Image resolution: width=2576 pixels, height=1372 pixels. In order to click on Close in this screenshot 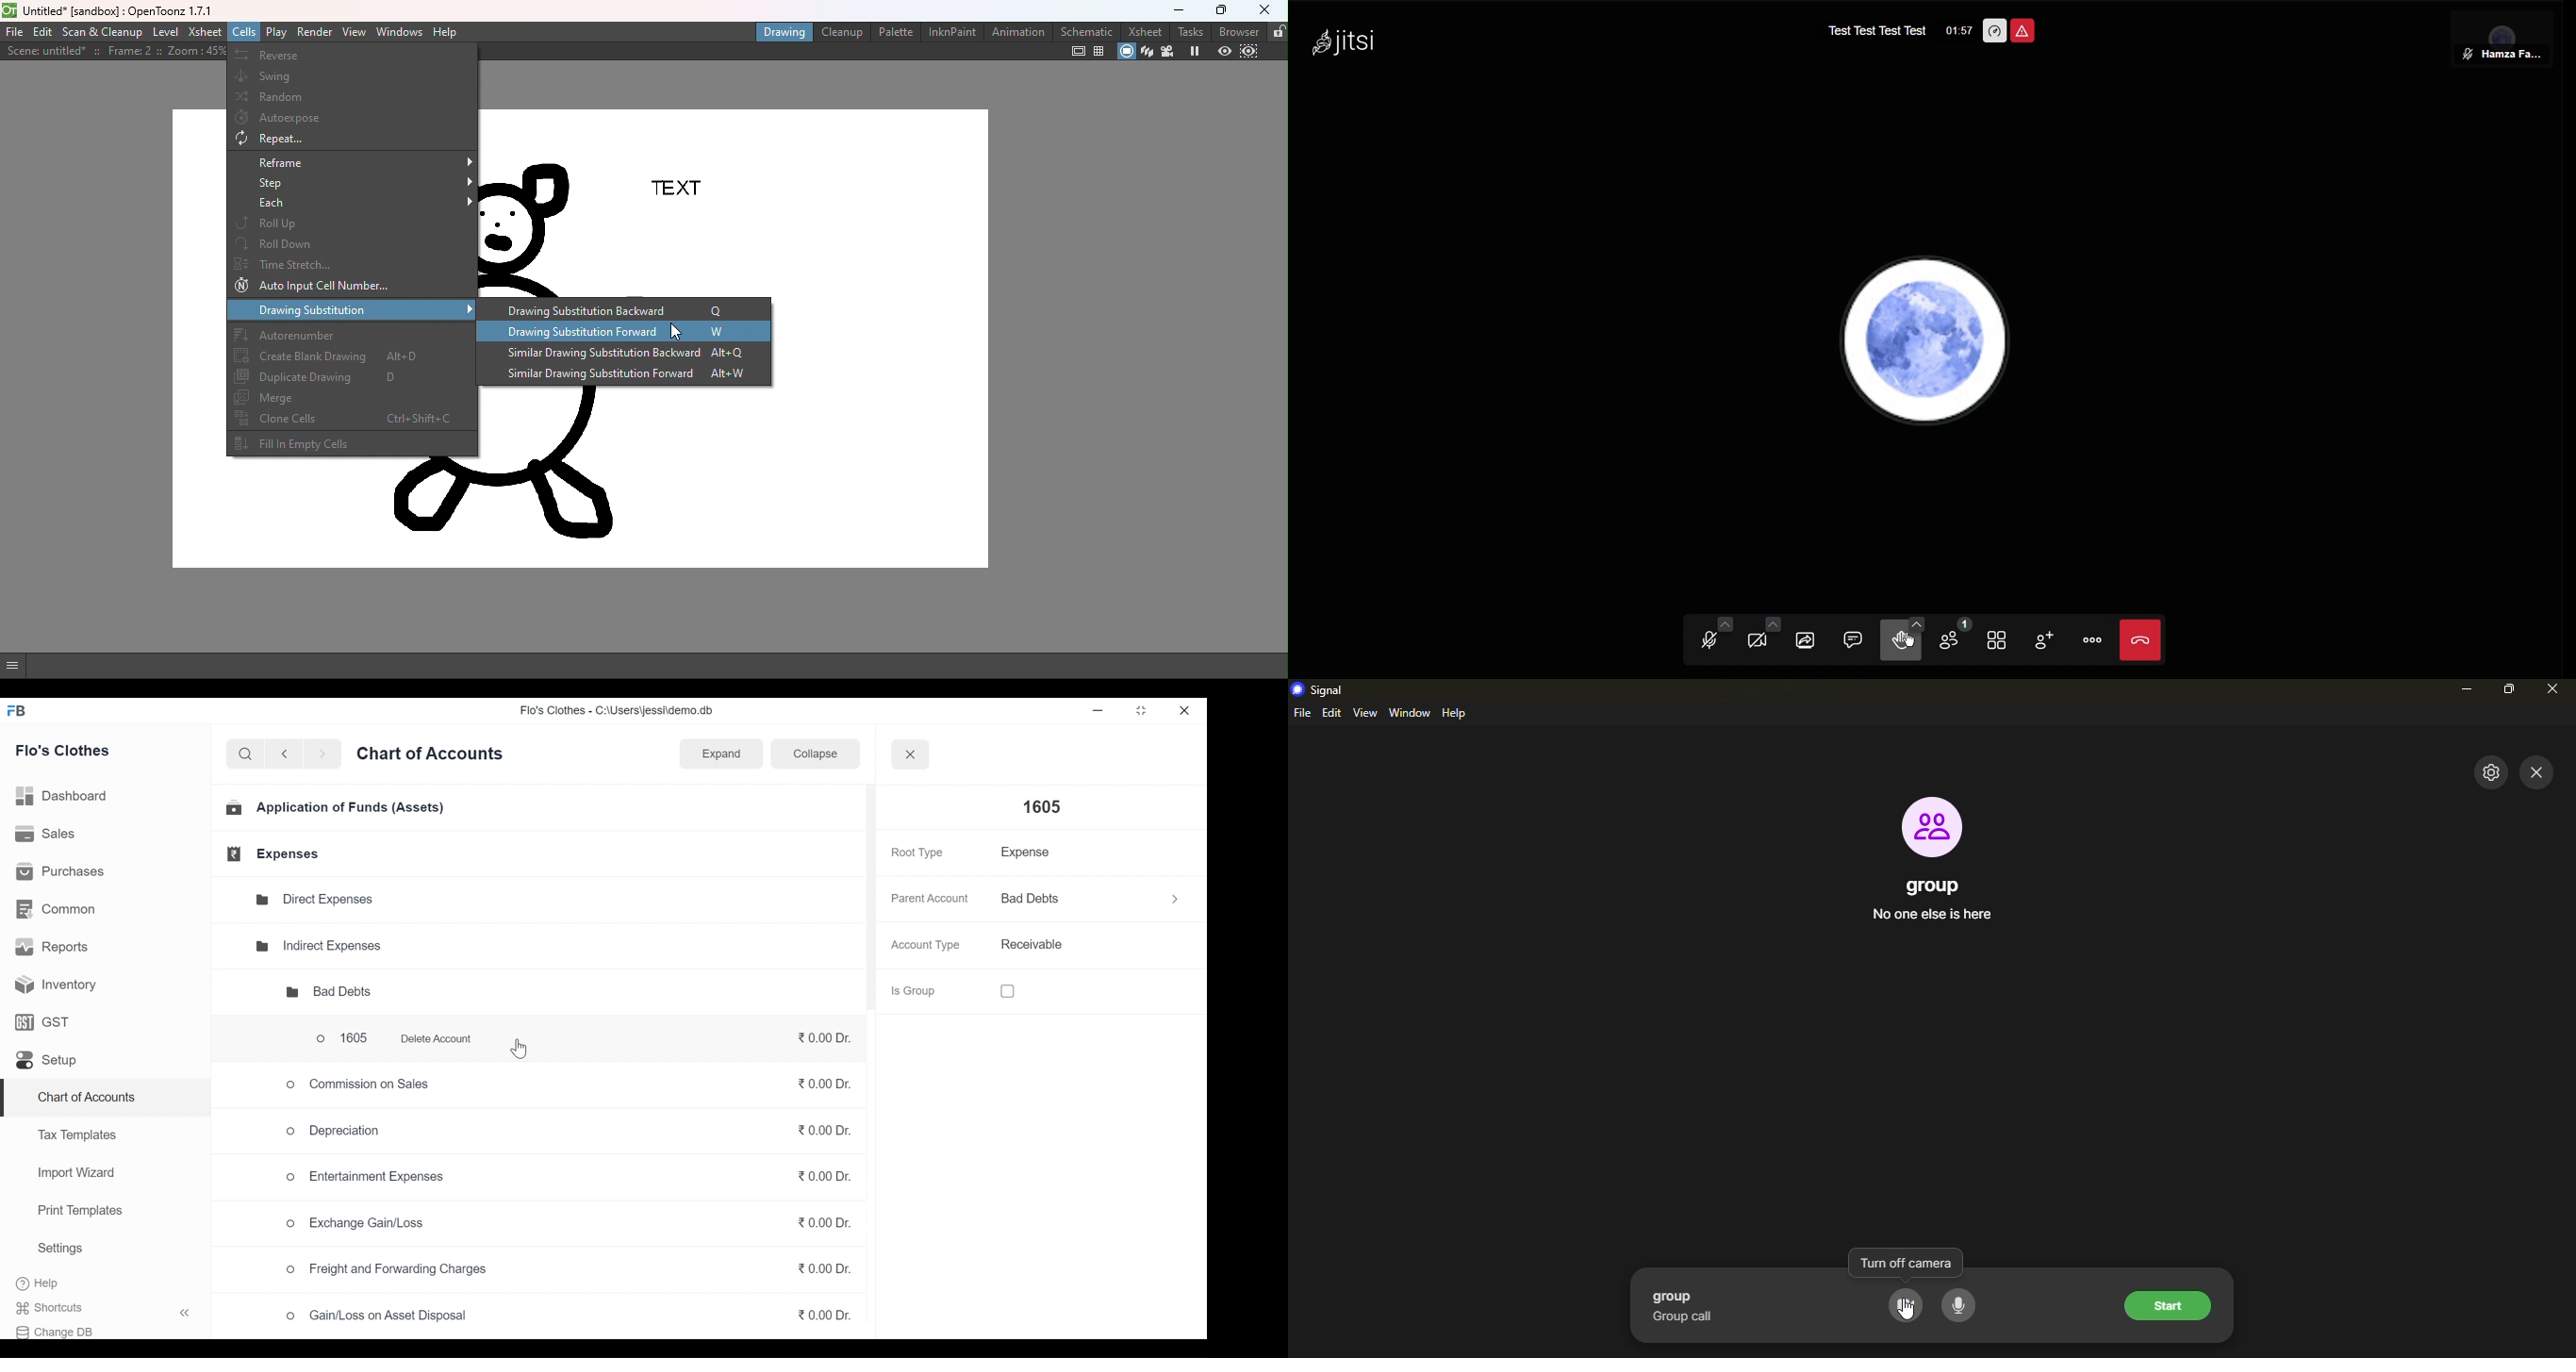, I will do `click(909, 753)`.